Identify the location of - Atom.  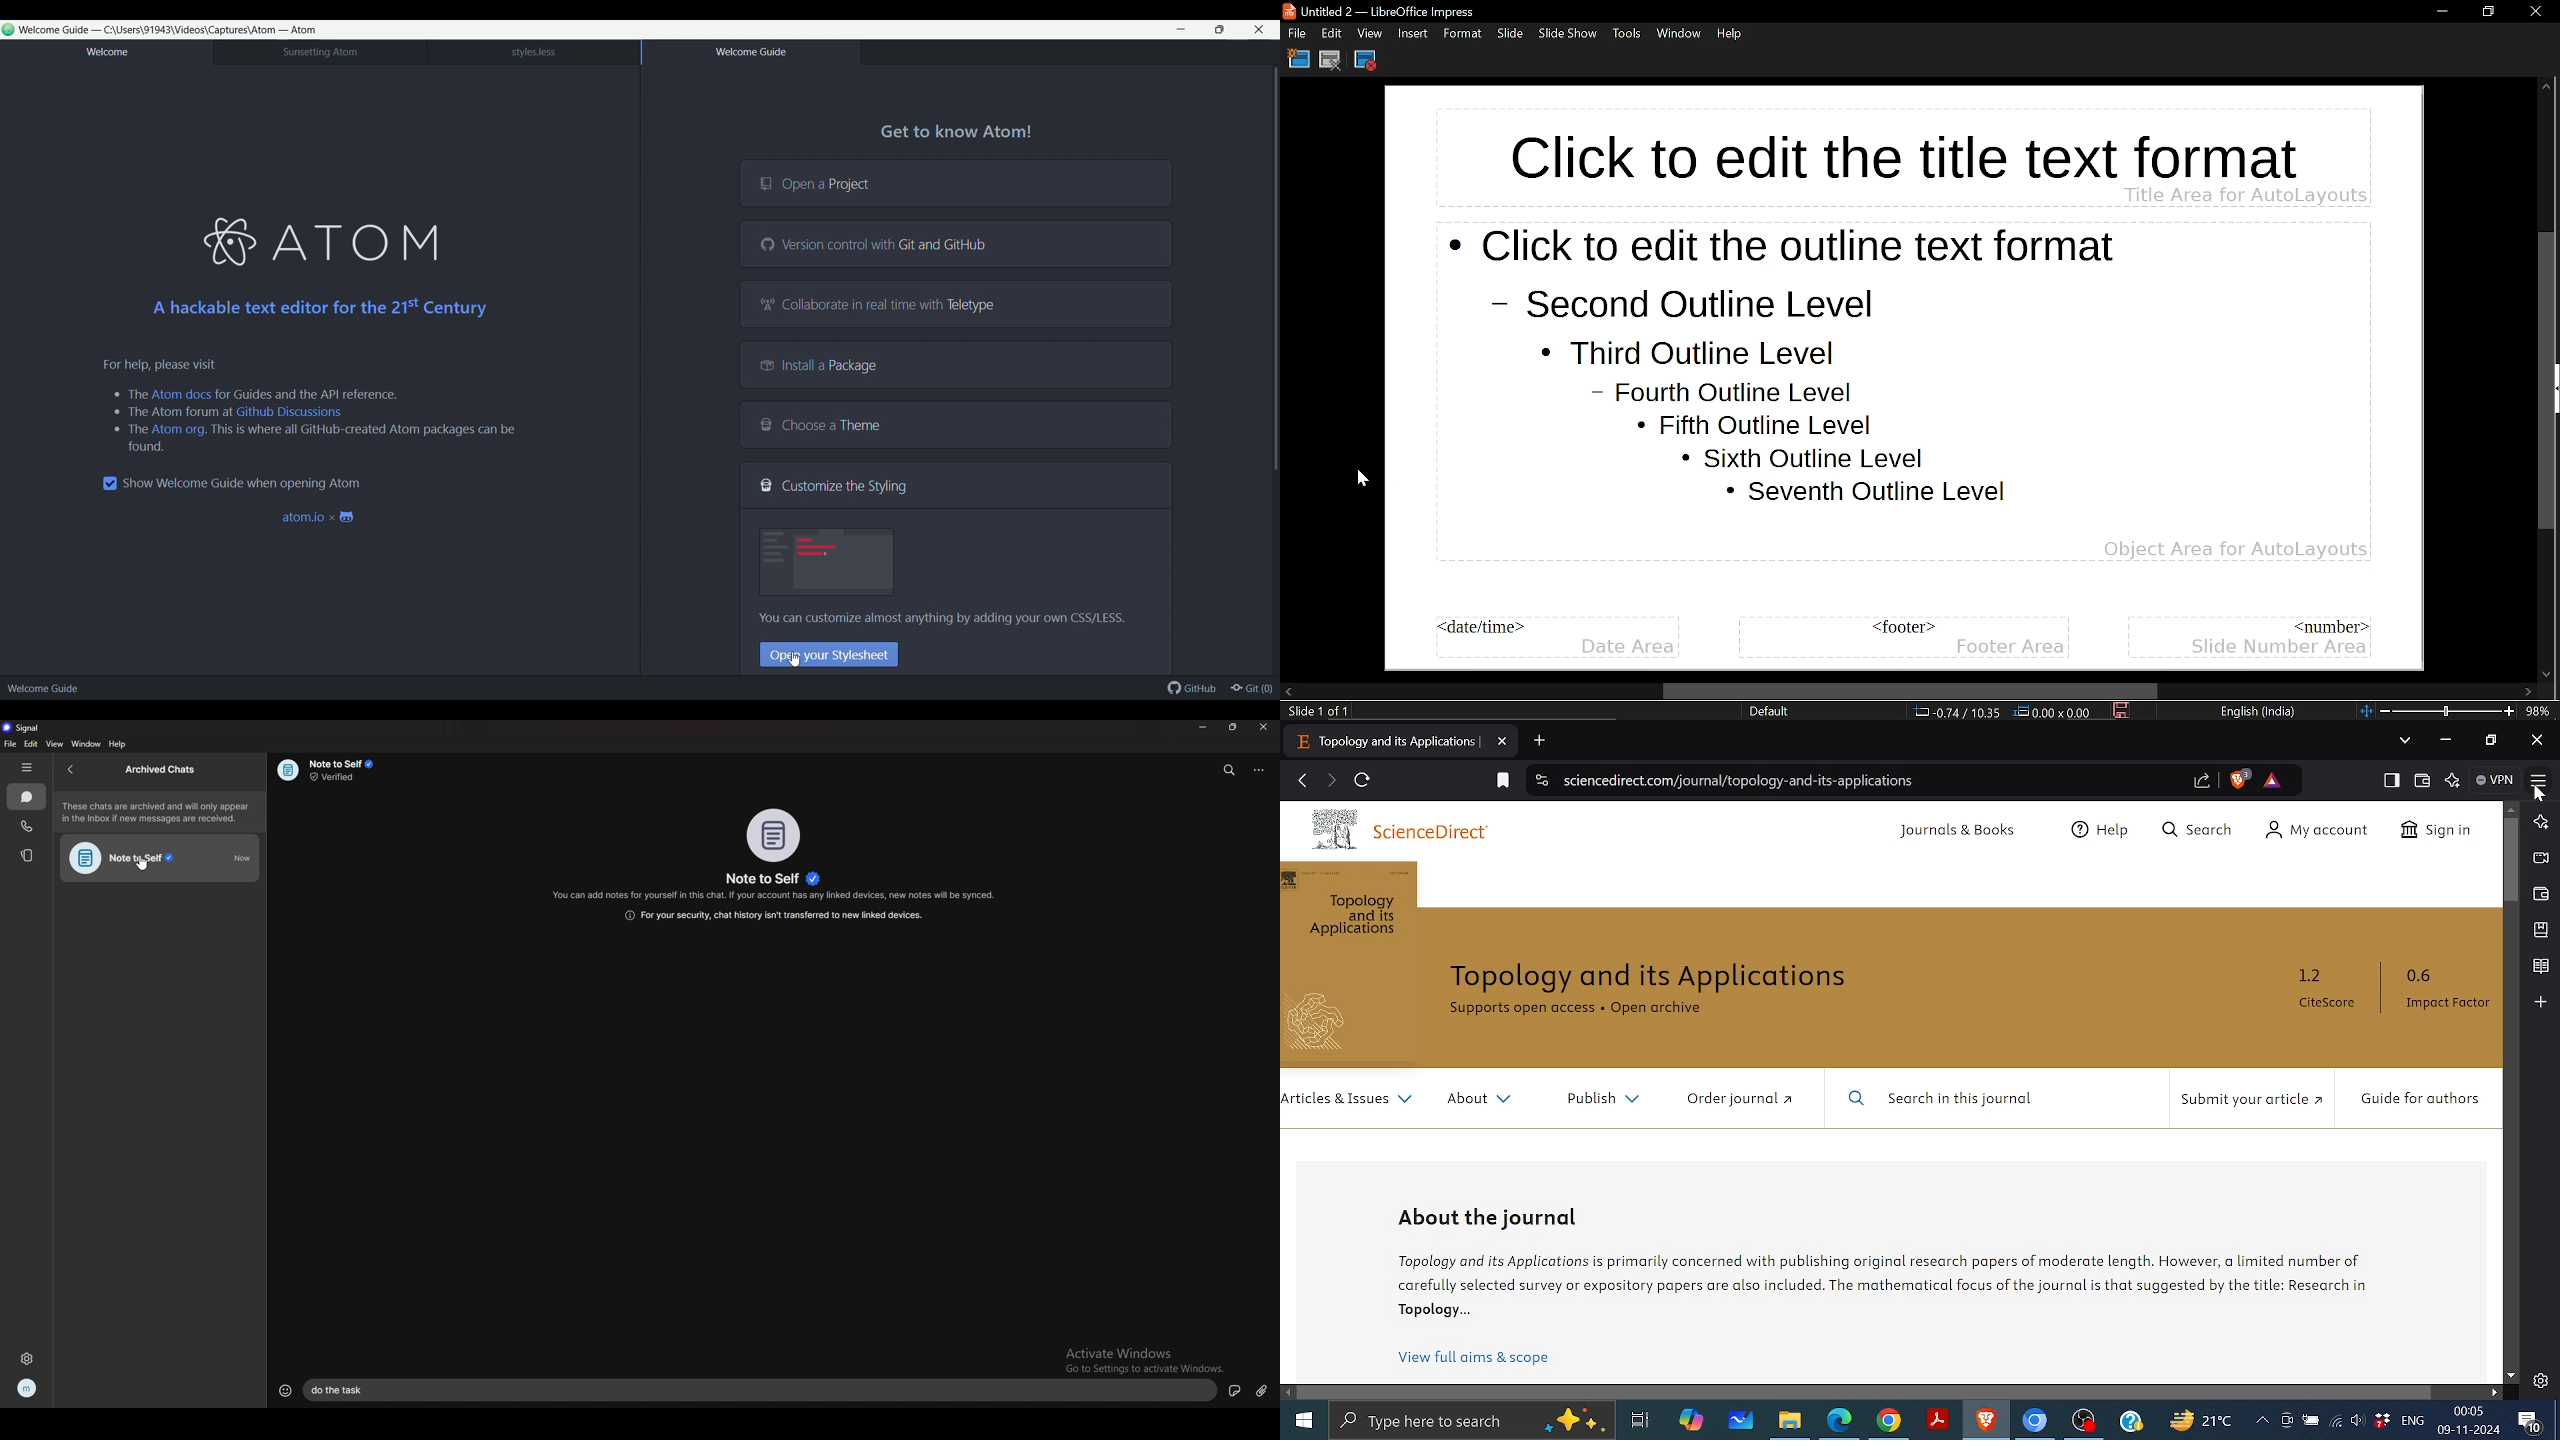
(299, 30).